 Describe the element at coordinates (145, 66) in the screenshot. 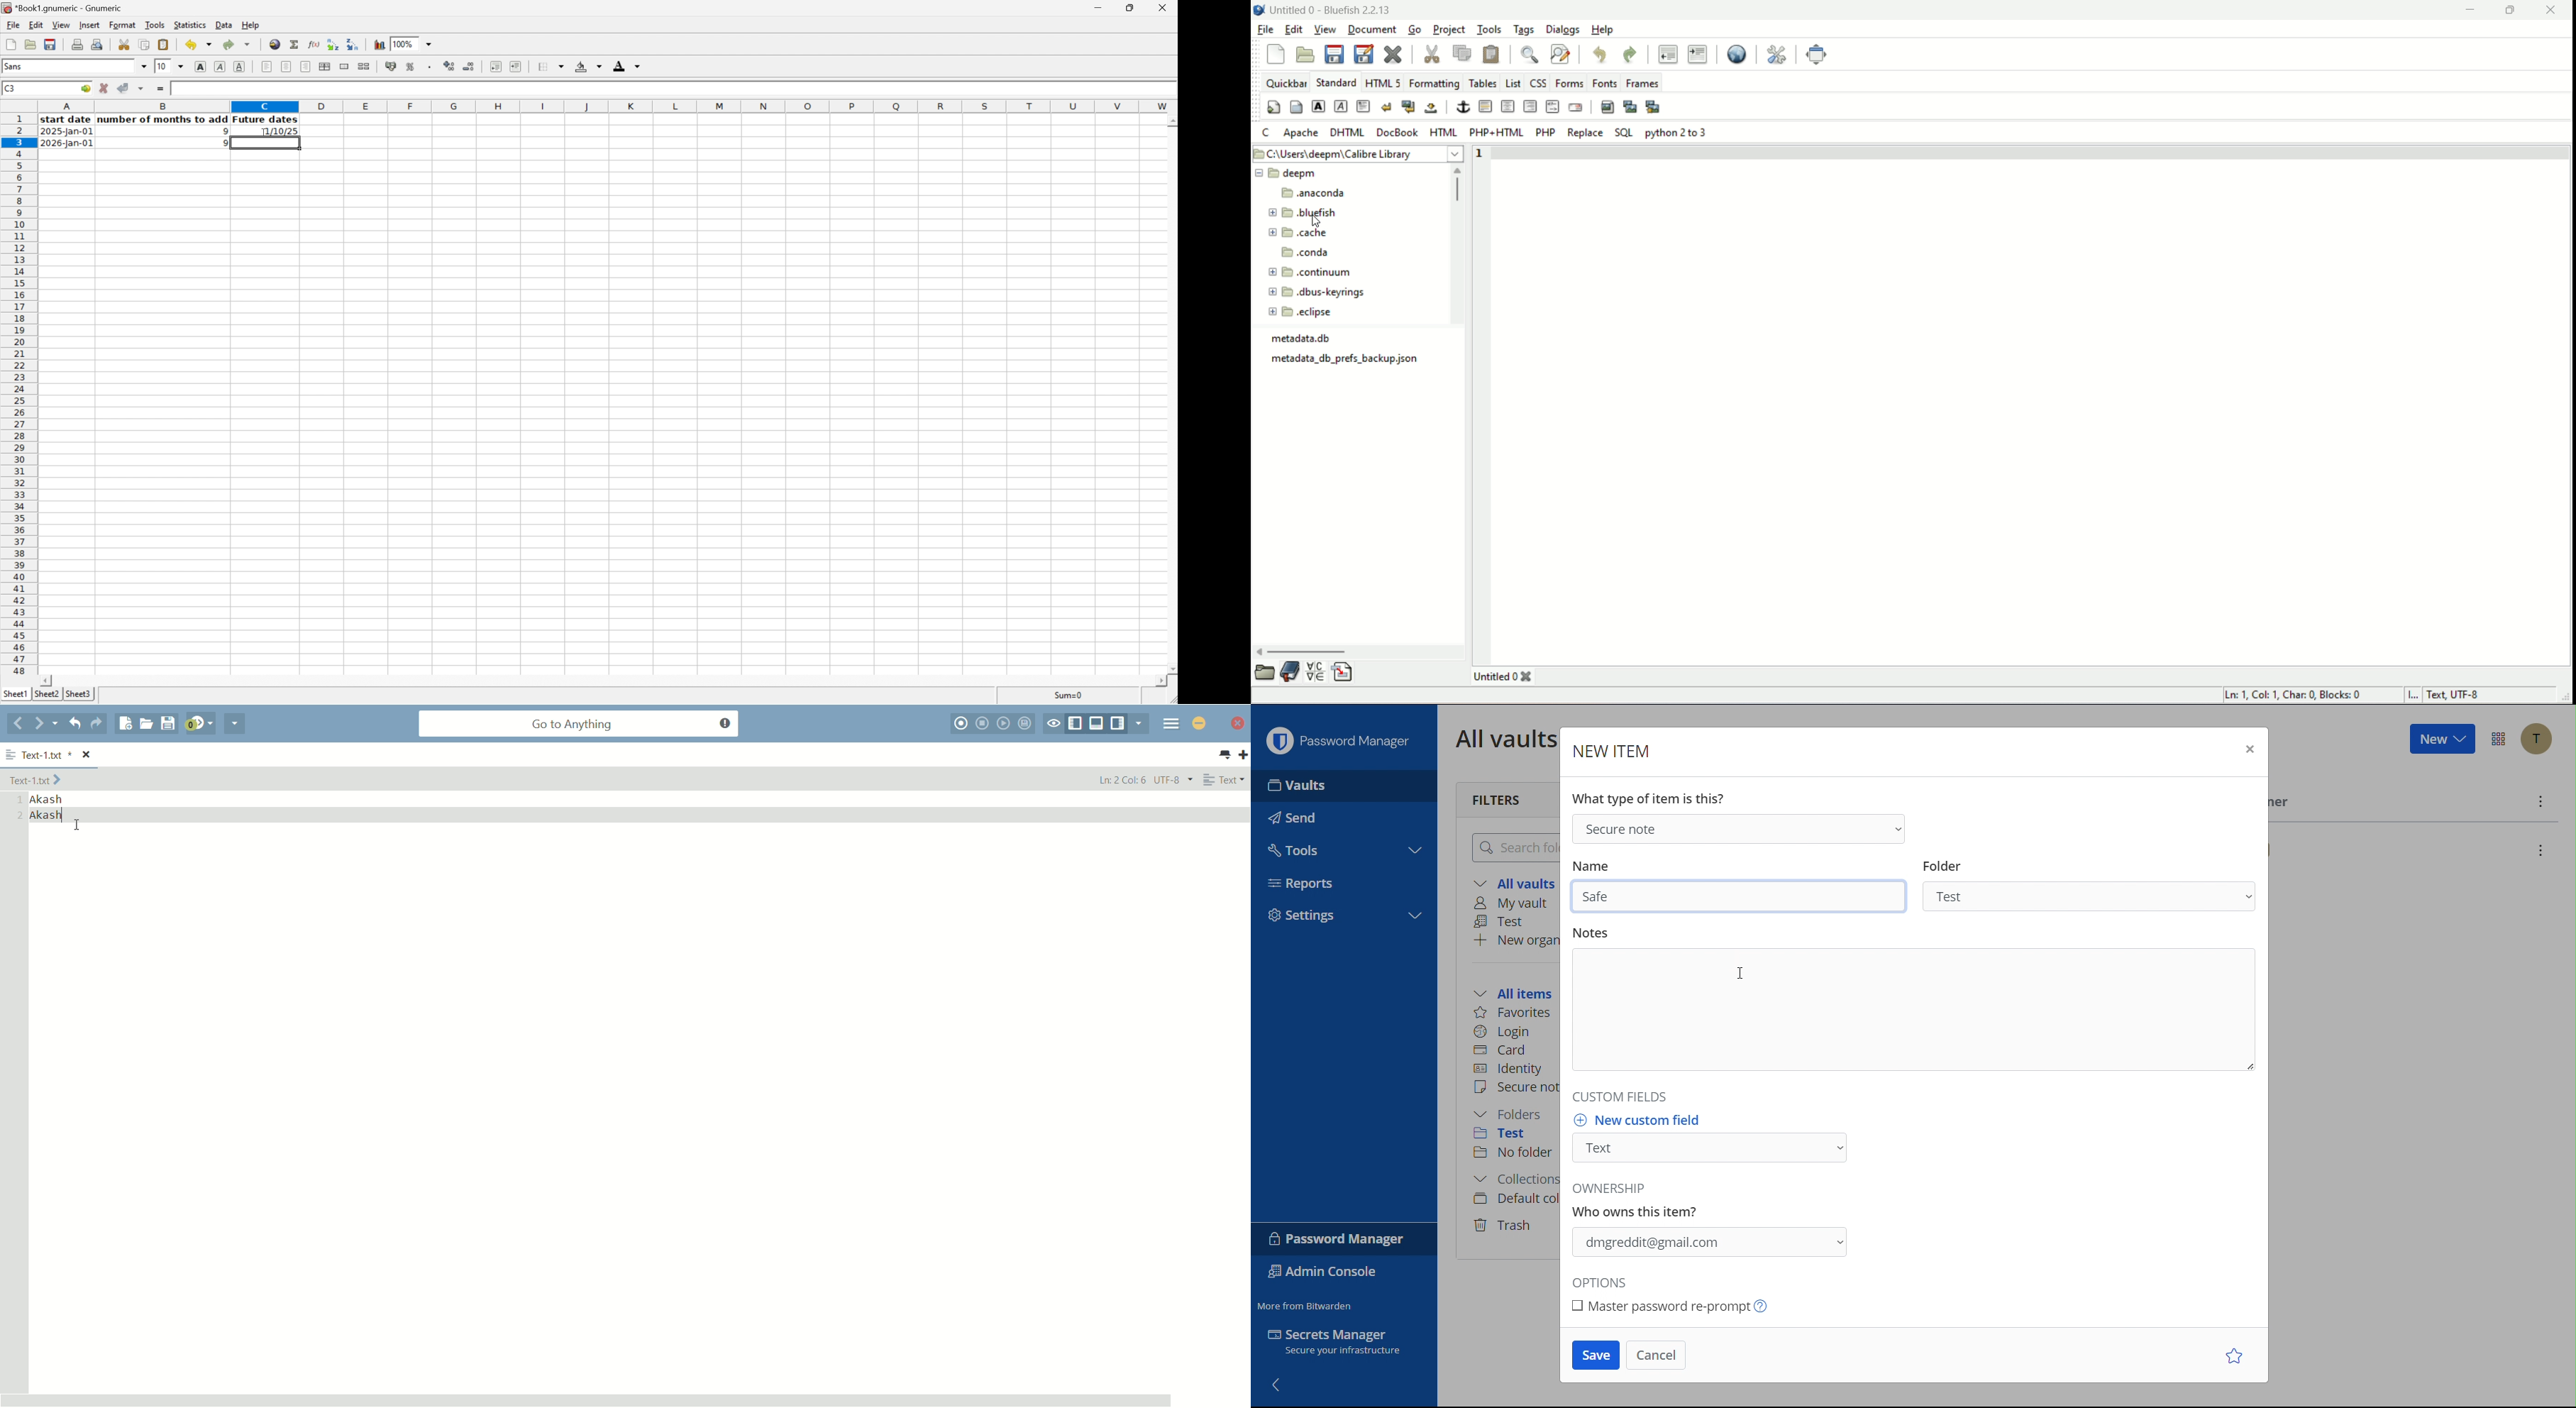

I see `Drop Down` at that location.